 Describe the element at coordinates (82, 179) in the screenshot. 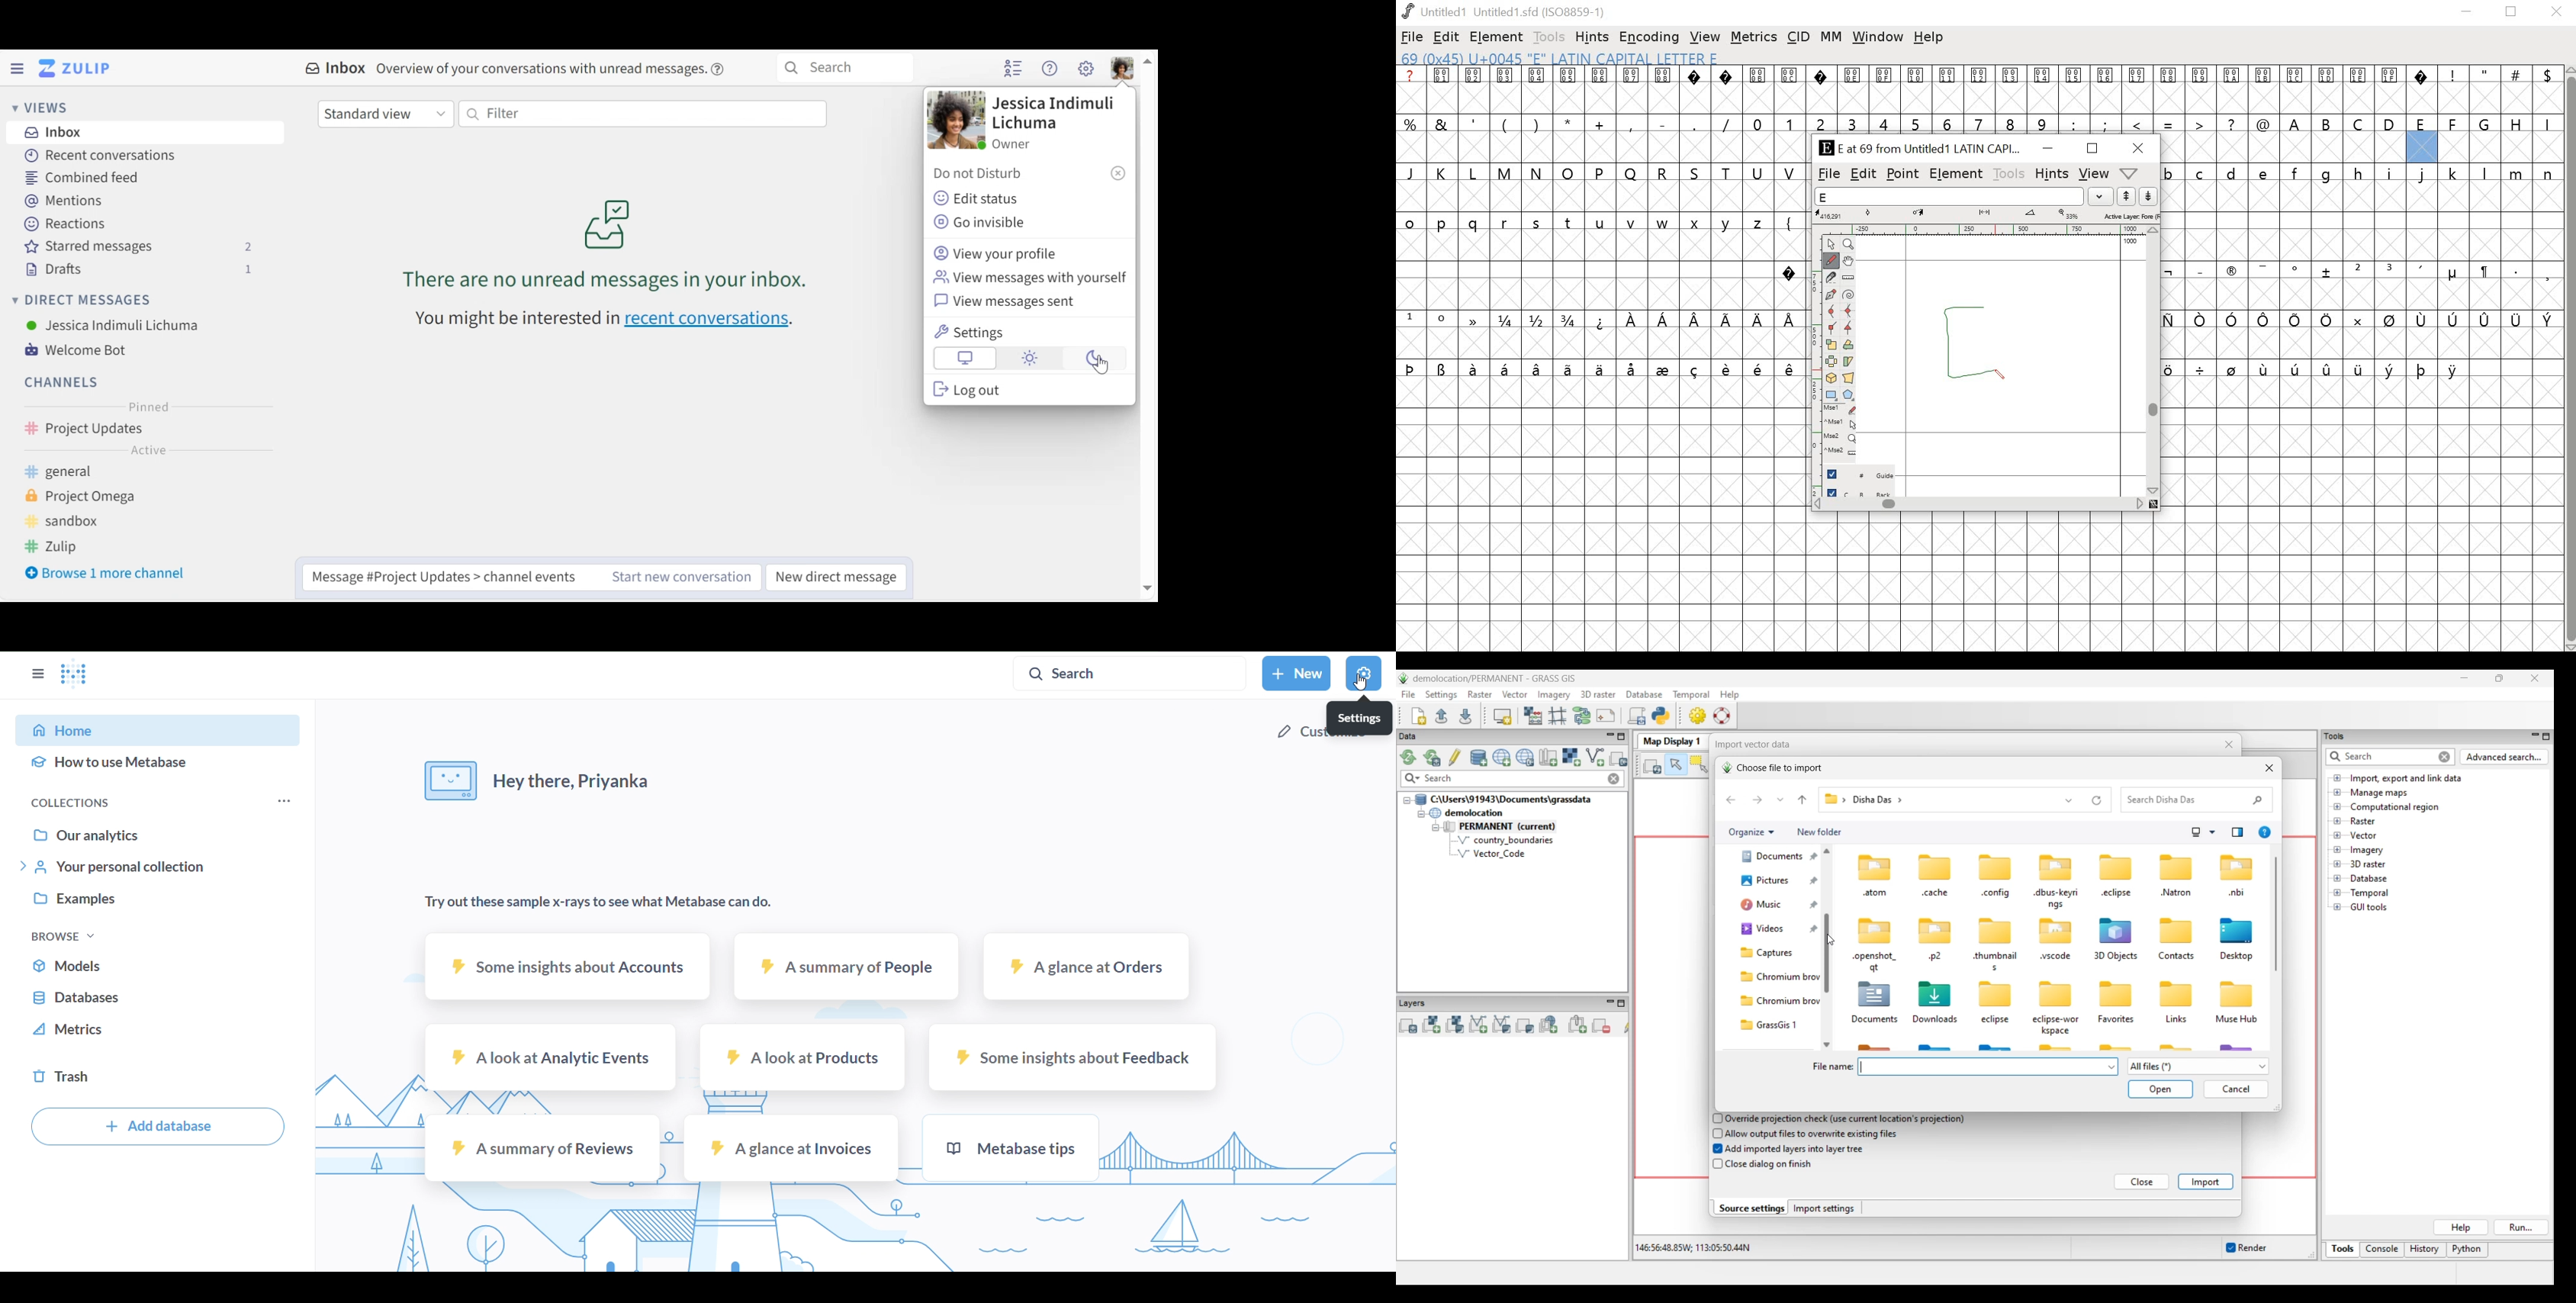

I see `Combined Feed` at that location.